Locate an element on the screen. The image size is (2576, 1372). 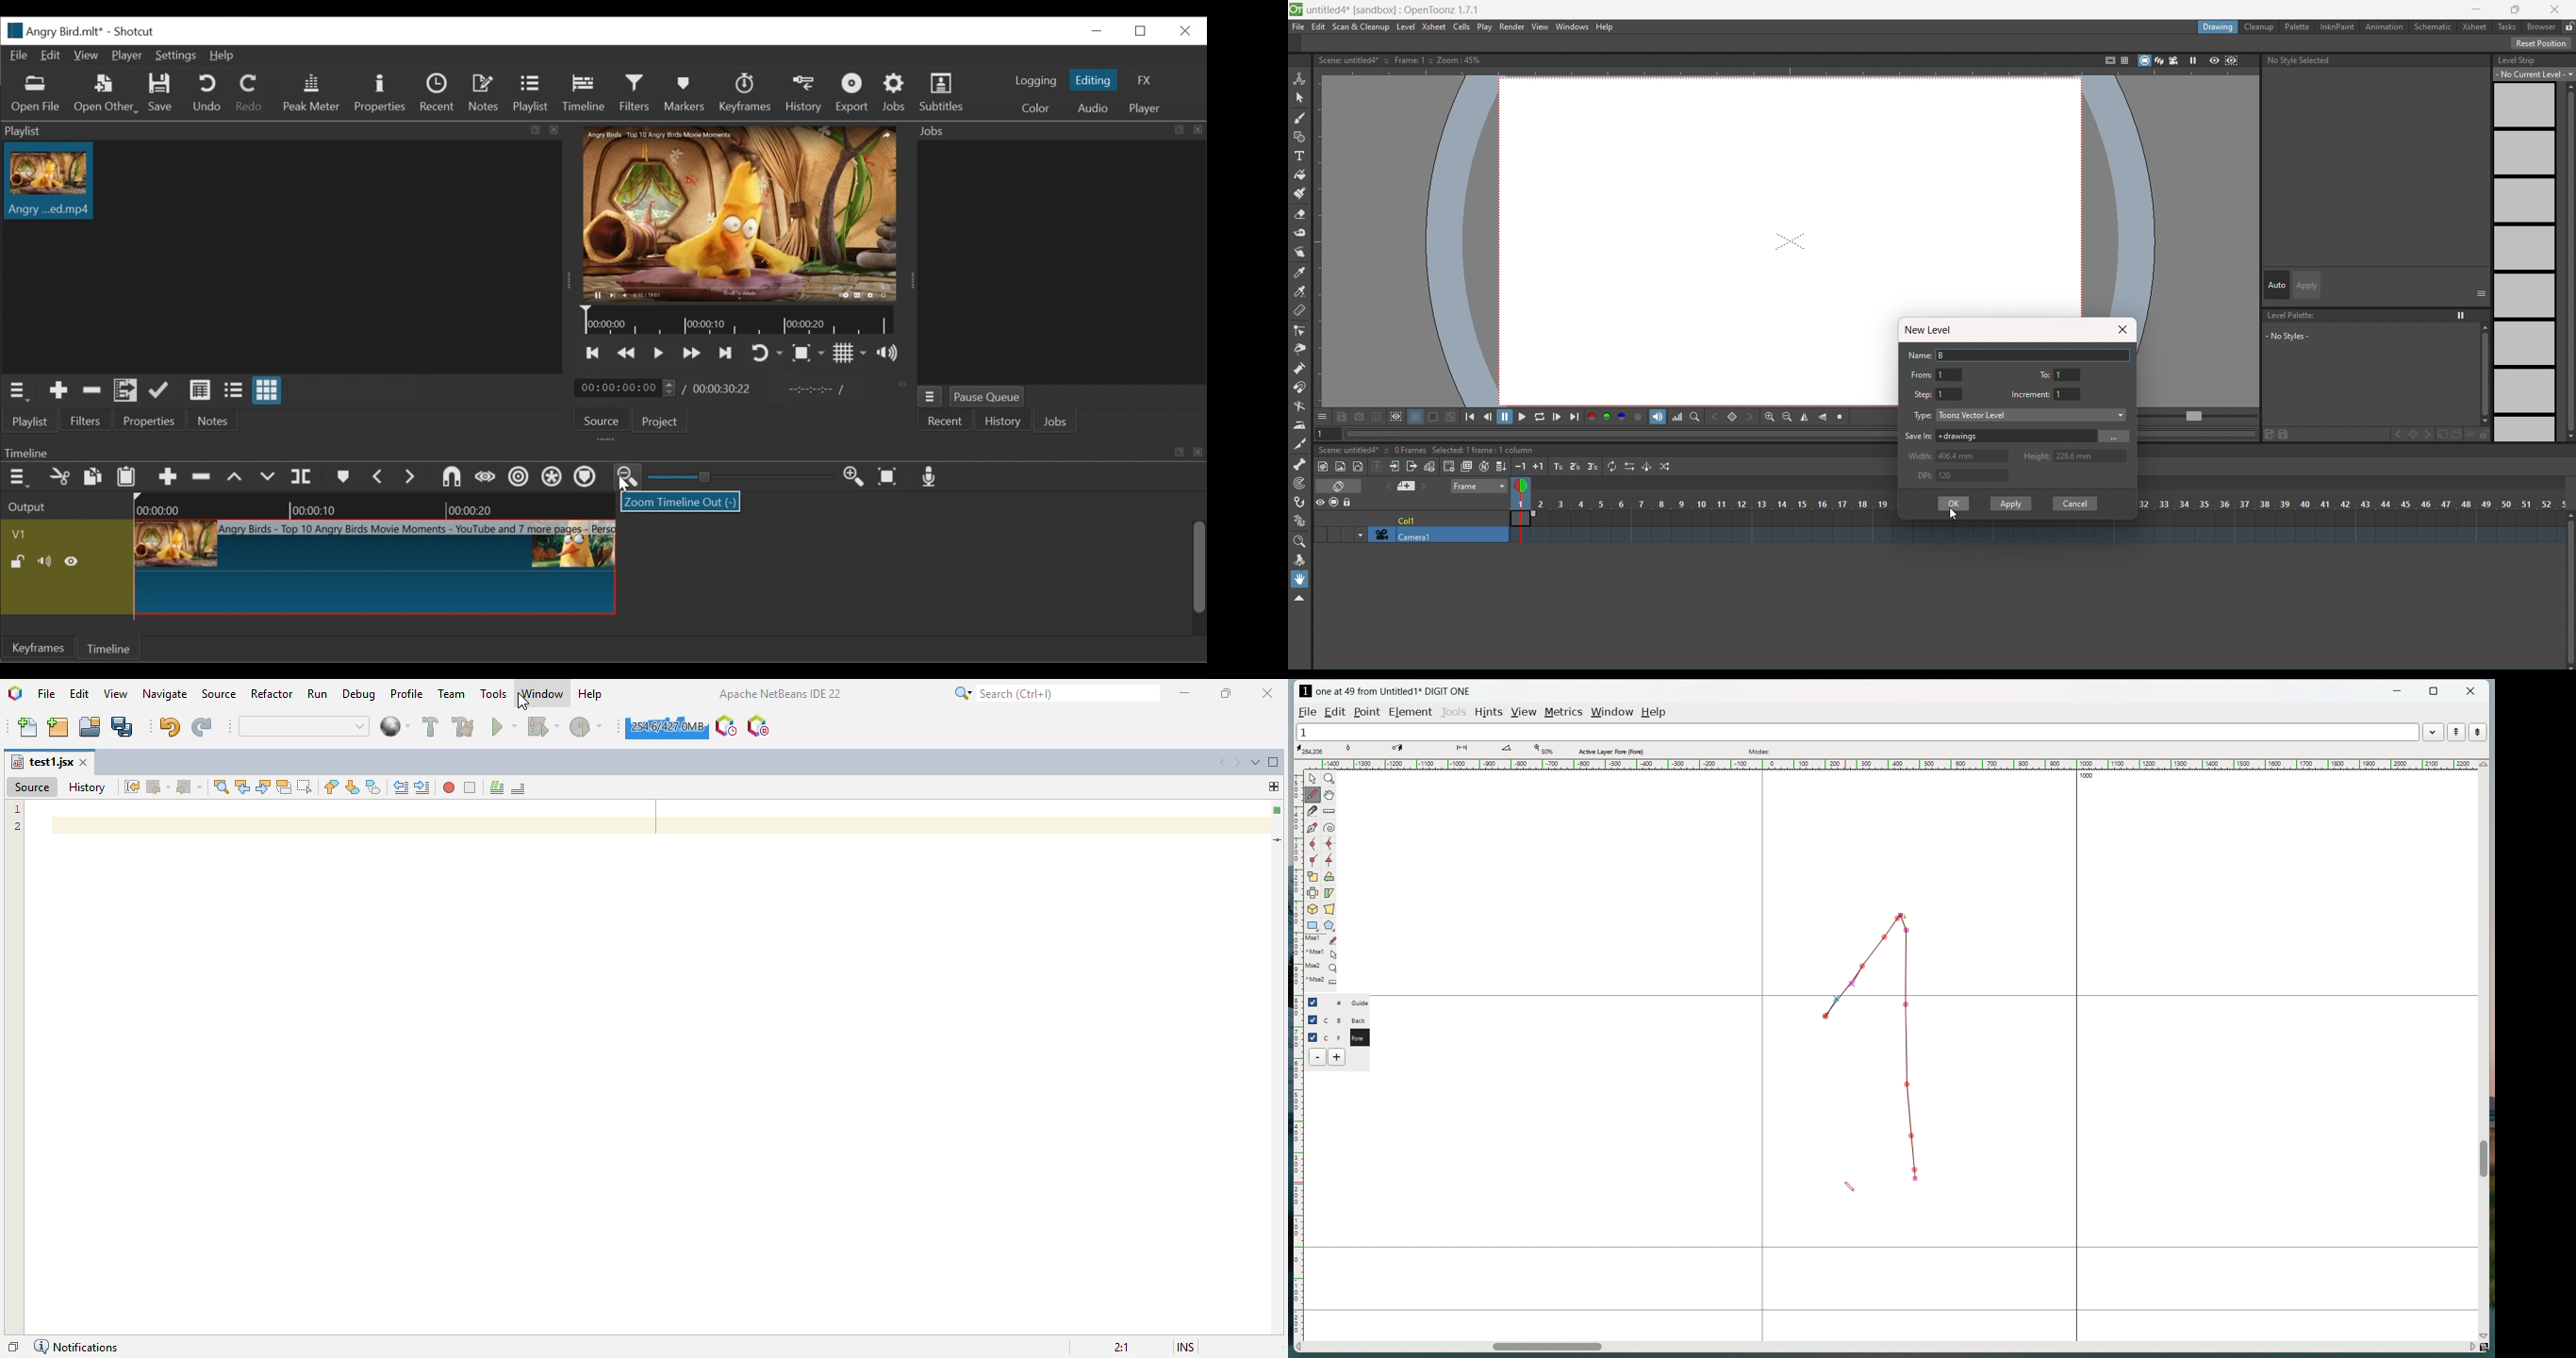
Scrub while dragging is located at coordinates (486, 478).